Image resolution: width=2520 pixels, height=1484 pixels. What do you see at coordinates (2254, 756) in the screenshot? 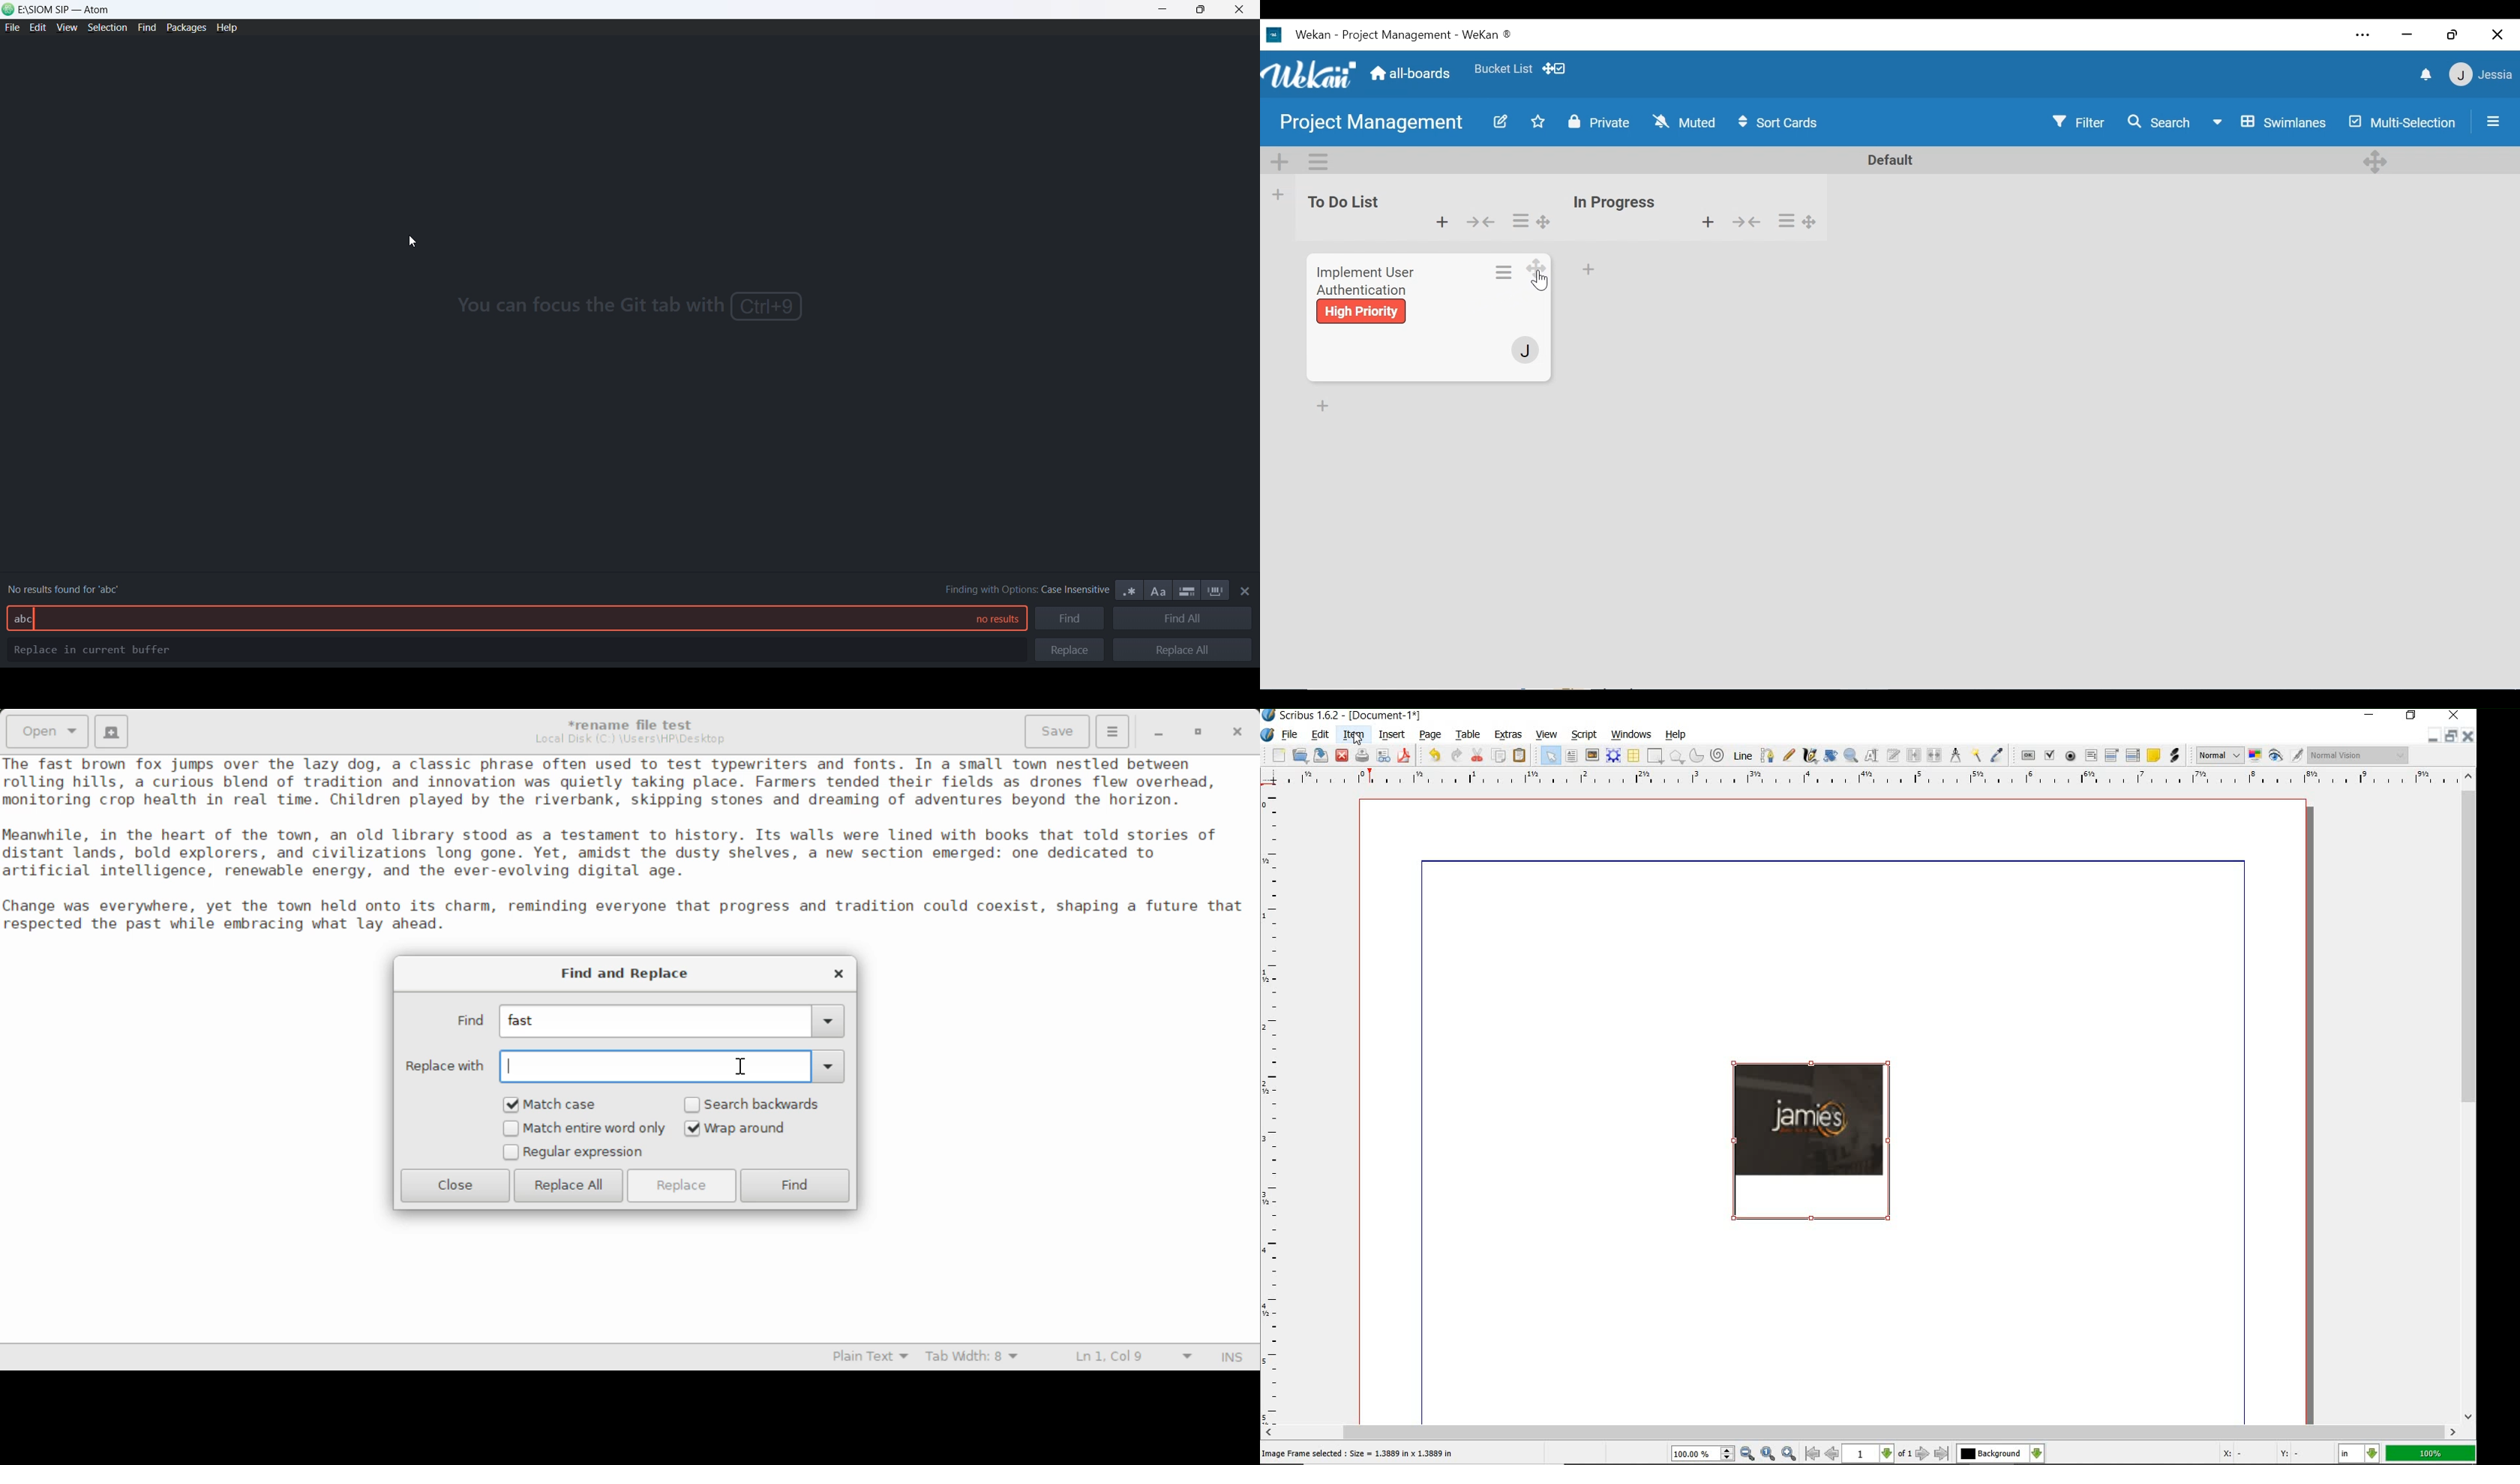
I see `toggle color management` at bounding box center [2254, 756].